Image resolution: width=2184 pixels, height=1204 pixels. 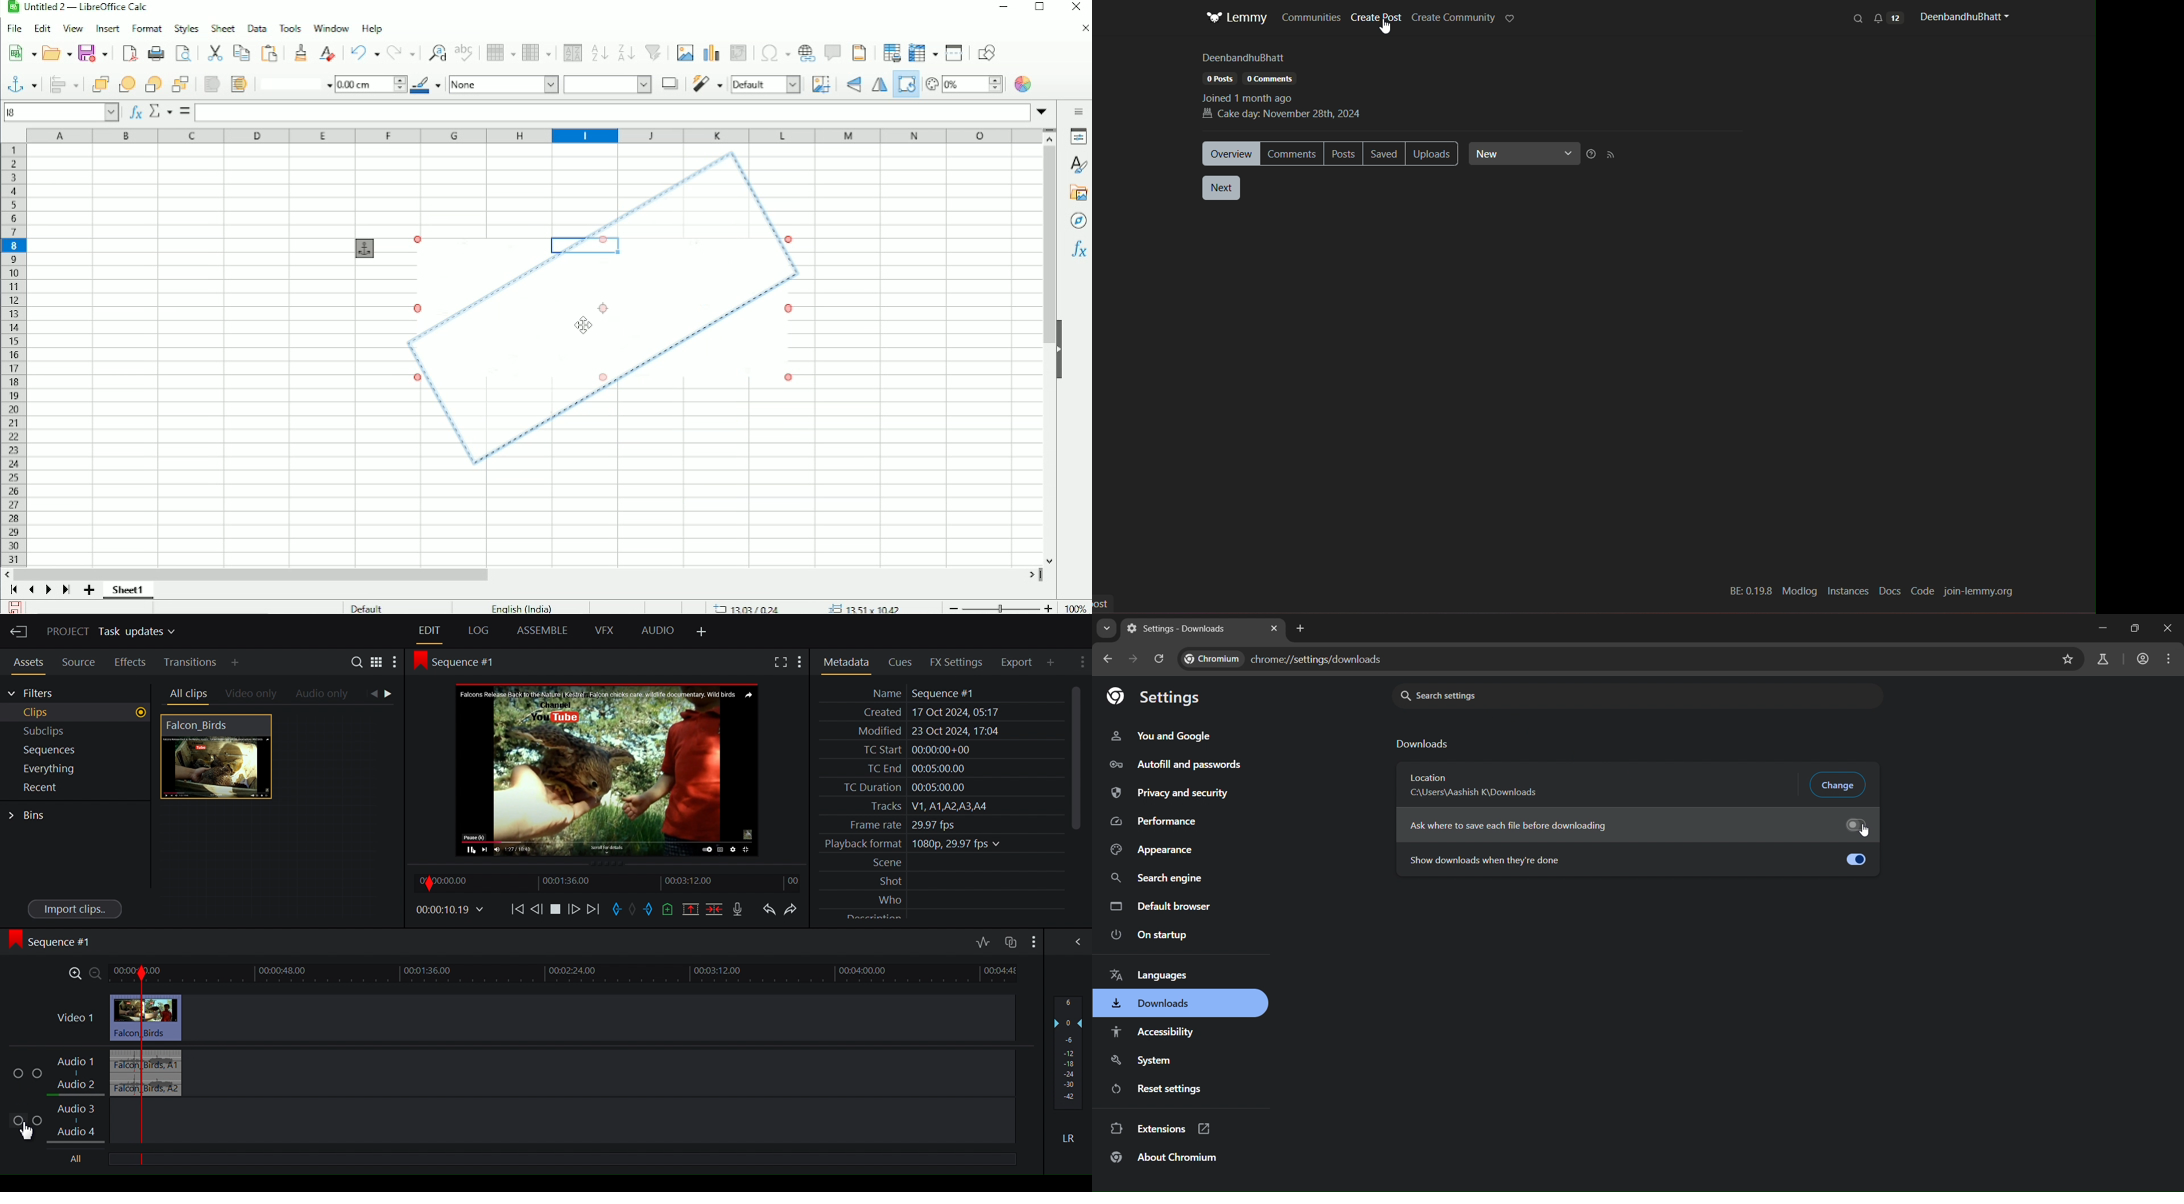 What do you see at coordinates (1577, 696) in the screenshot?
I see `search settings` at bounding box center [1577, 696].